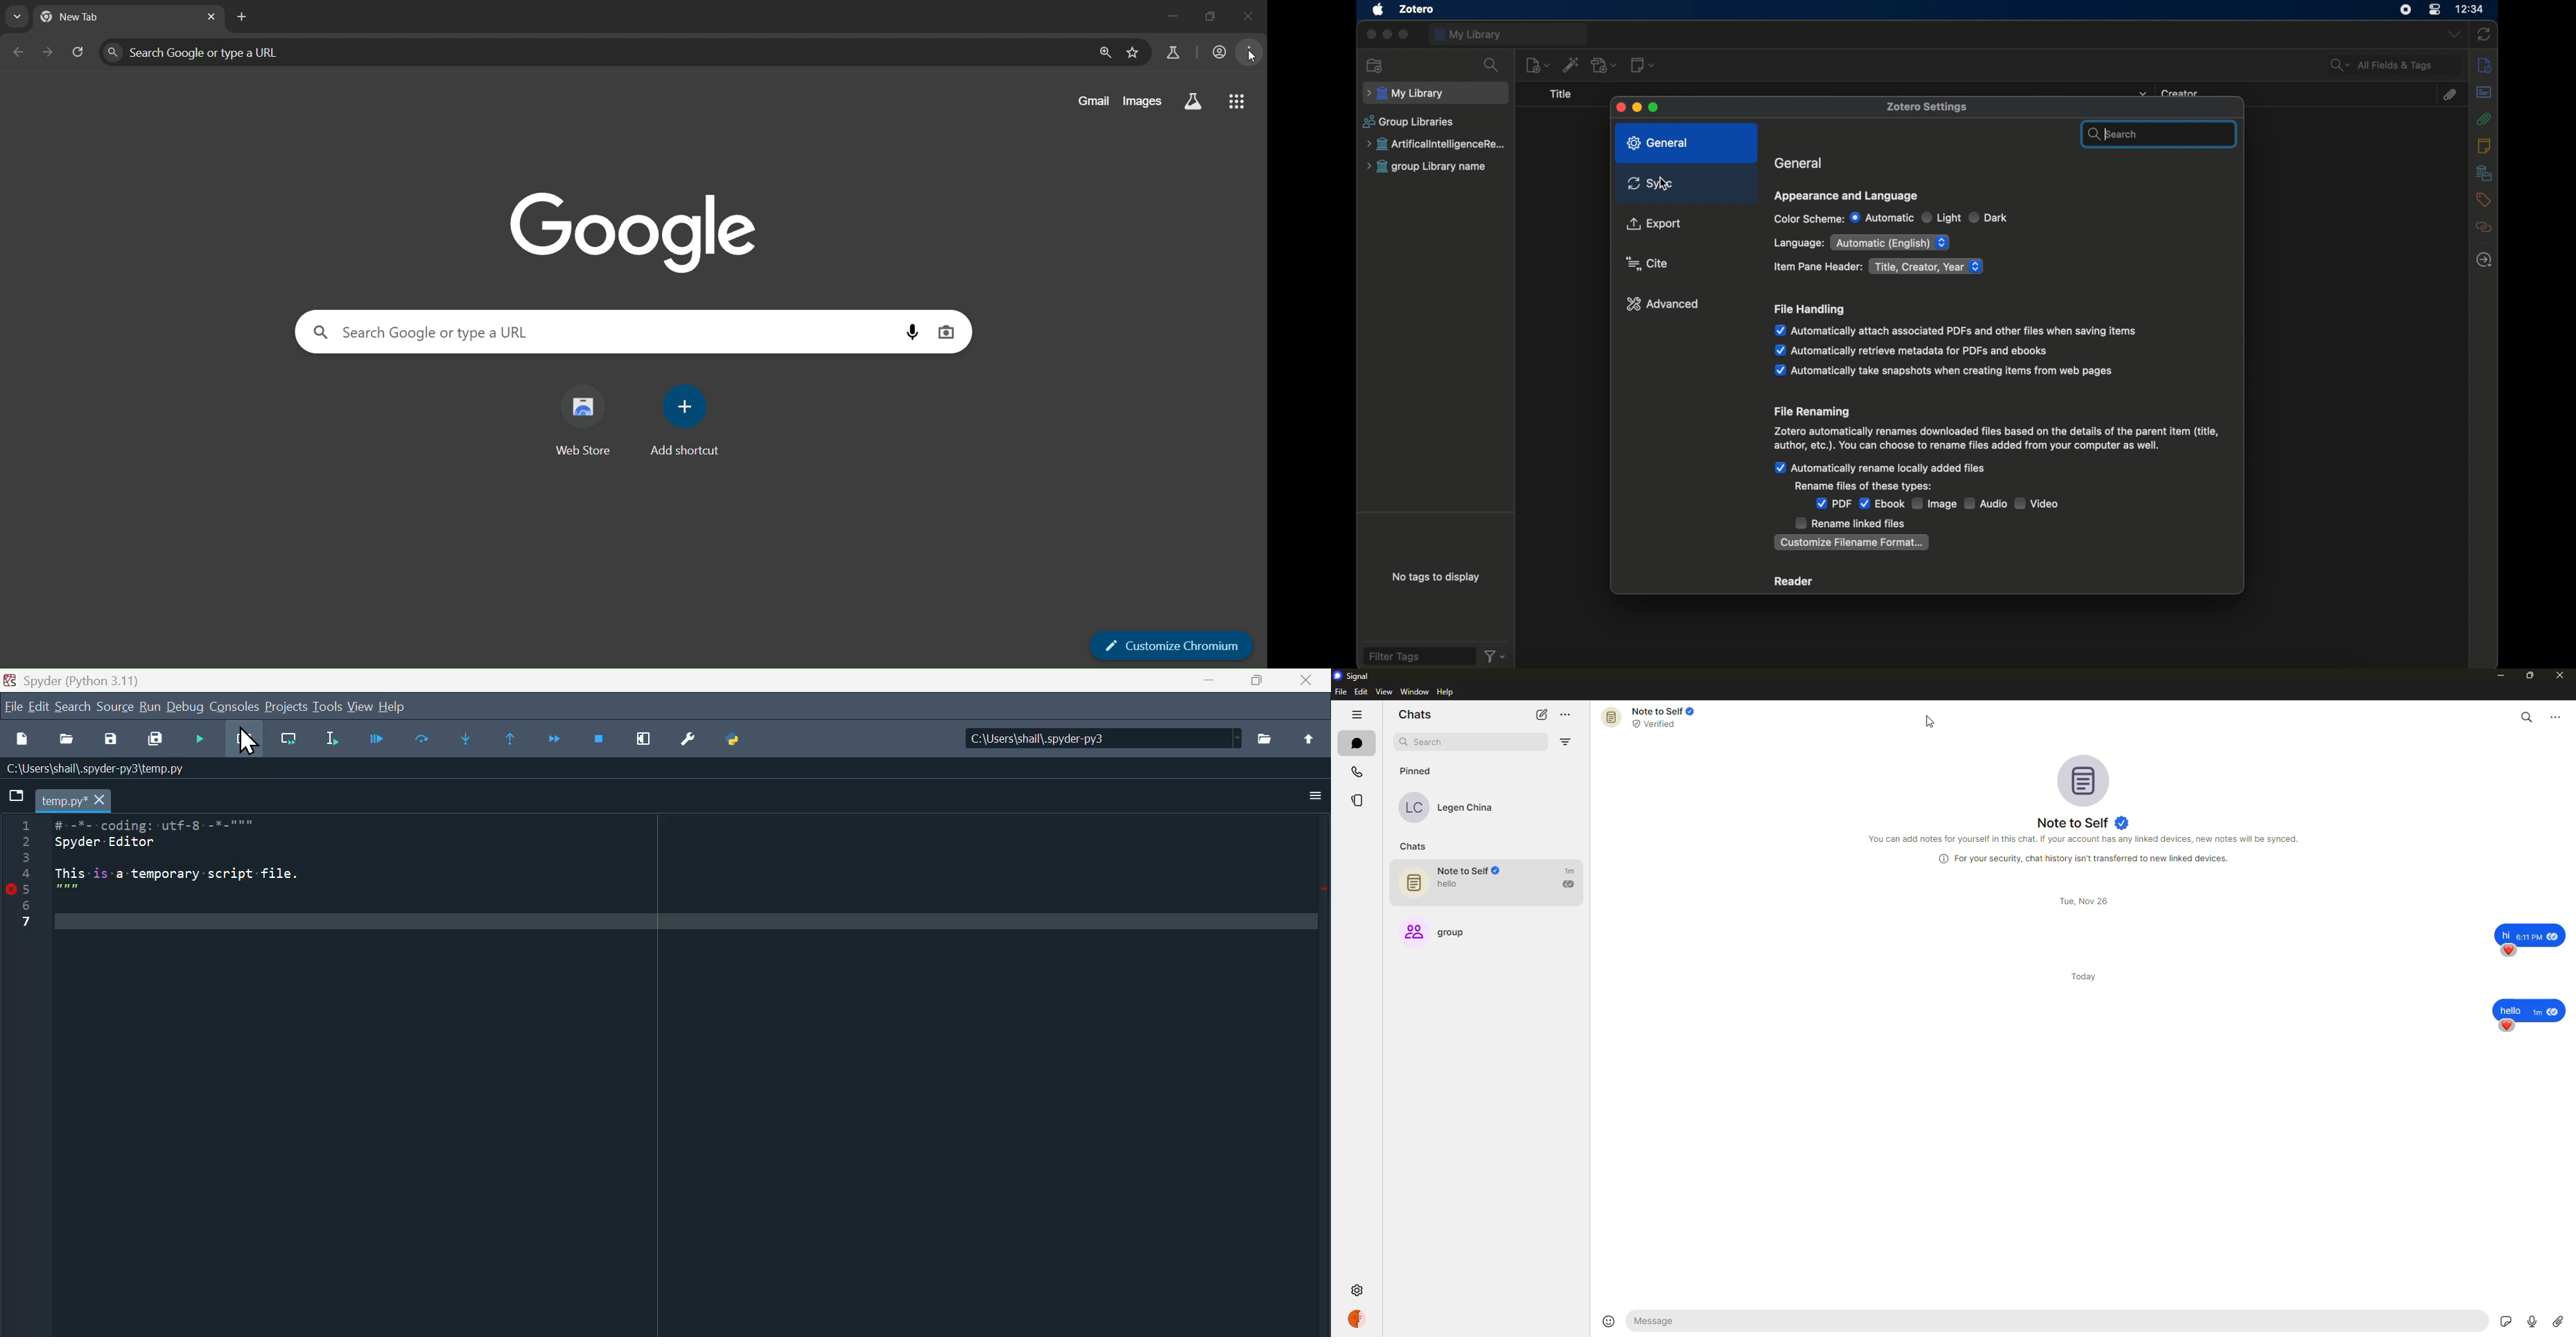 The width and height of the screenshot is (2576, 1344). Describe the element at coordinates (1309, 739) in the screenshot. I see `parent directory` at that location.